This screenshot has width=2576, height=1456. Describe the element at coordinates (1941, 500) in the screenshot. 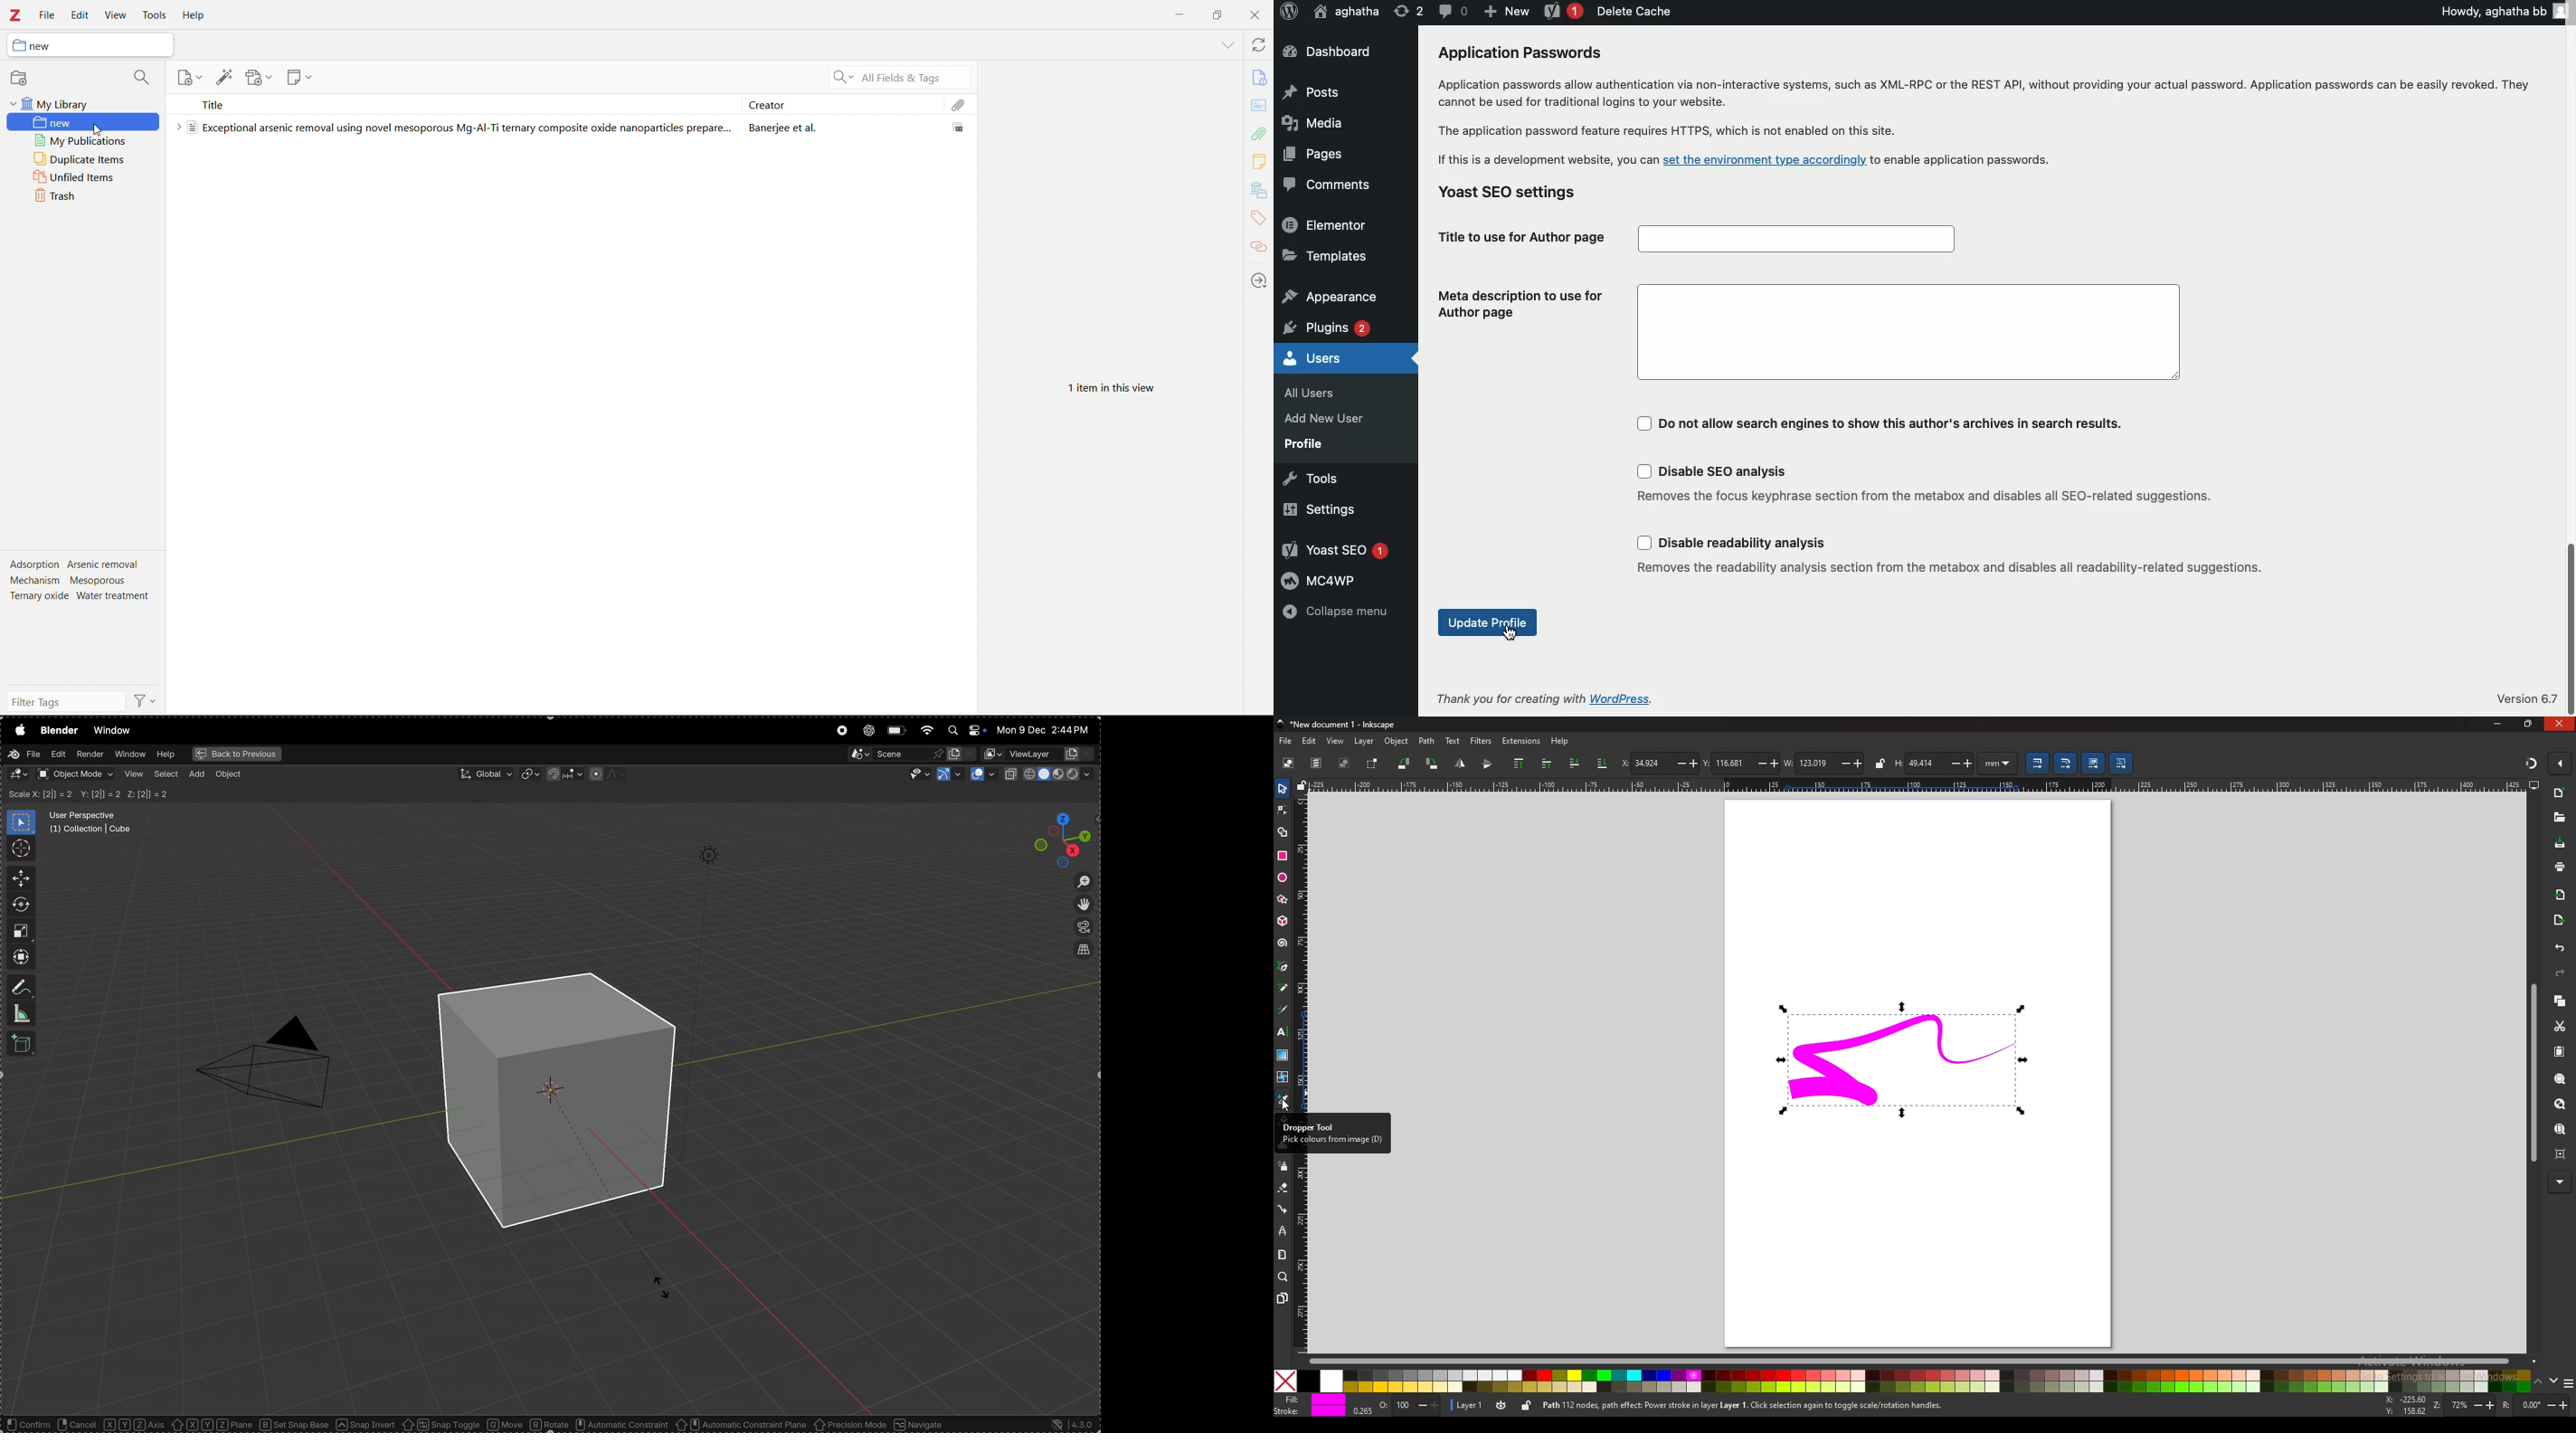

I see `Yoast Settings` at that location.